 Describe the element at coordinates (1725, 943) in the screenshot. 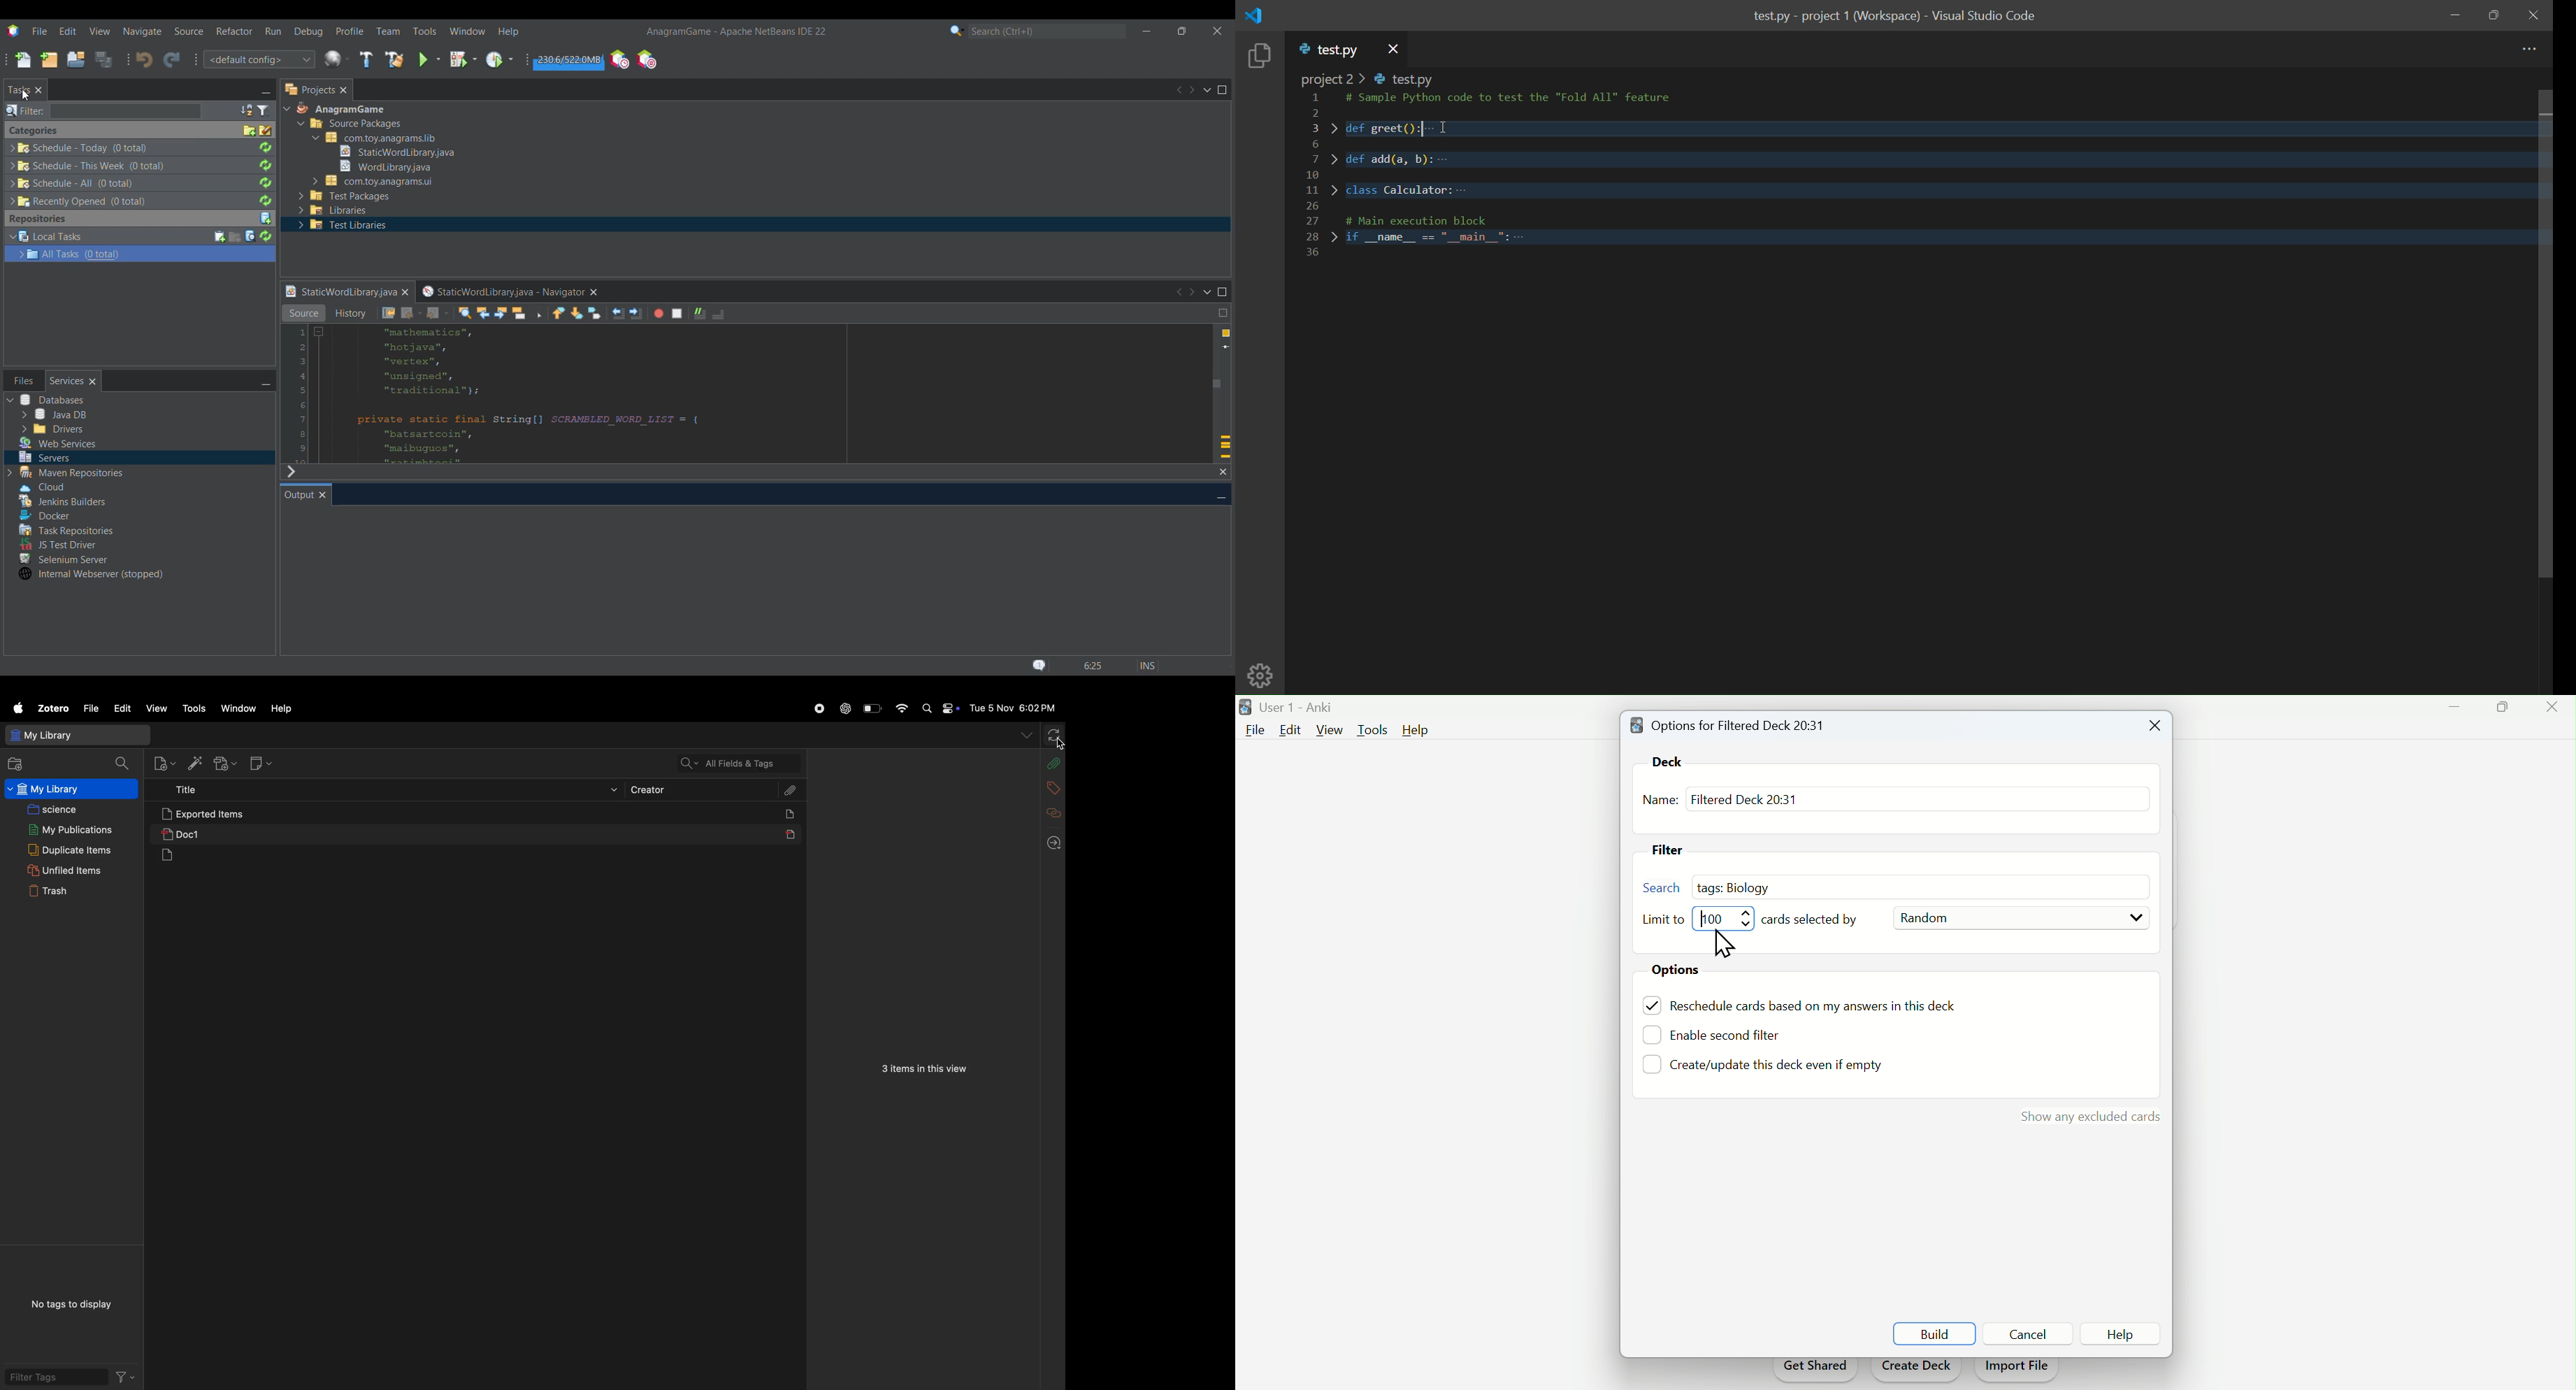

I see `Cursor on Limit bar` at that location.